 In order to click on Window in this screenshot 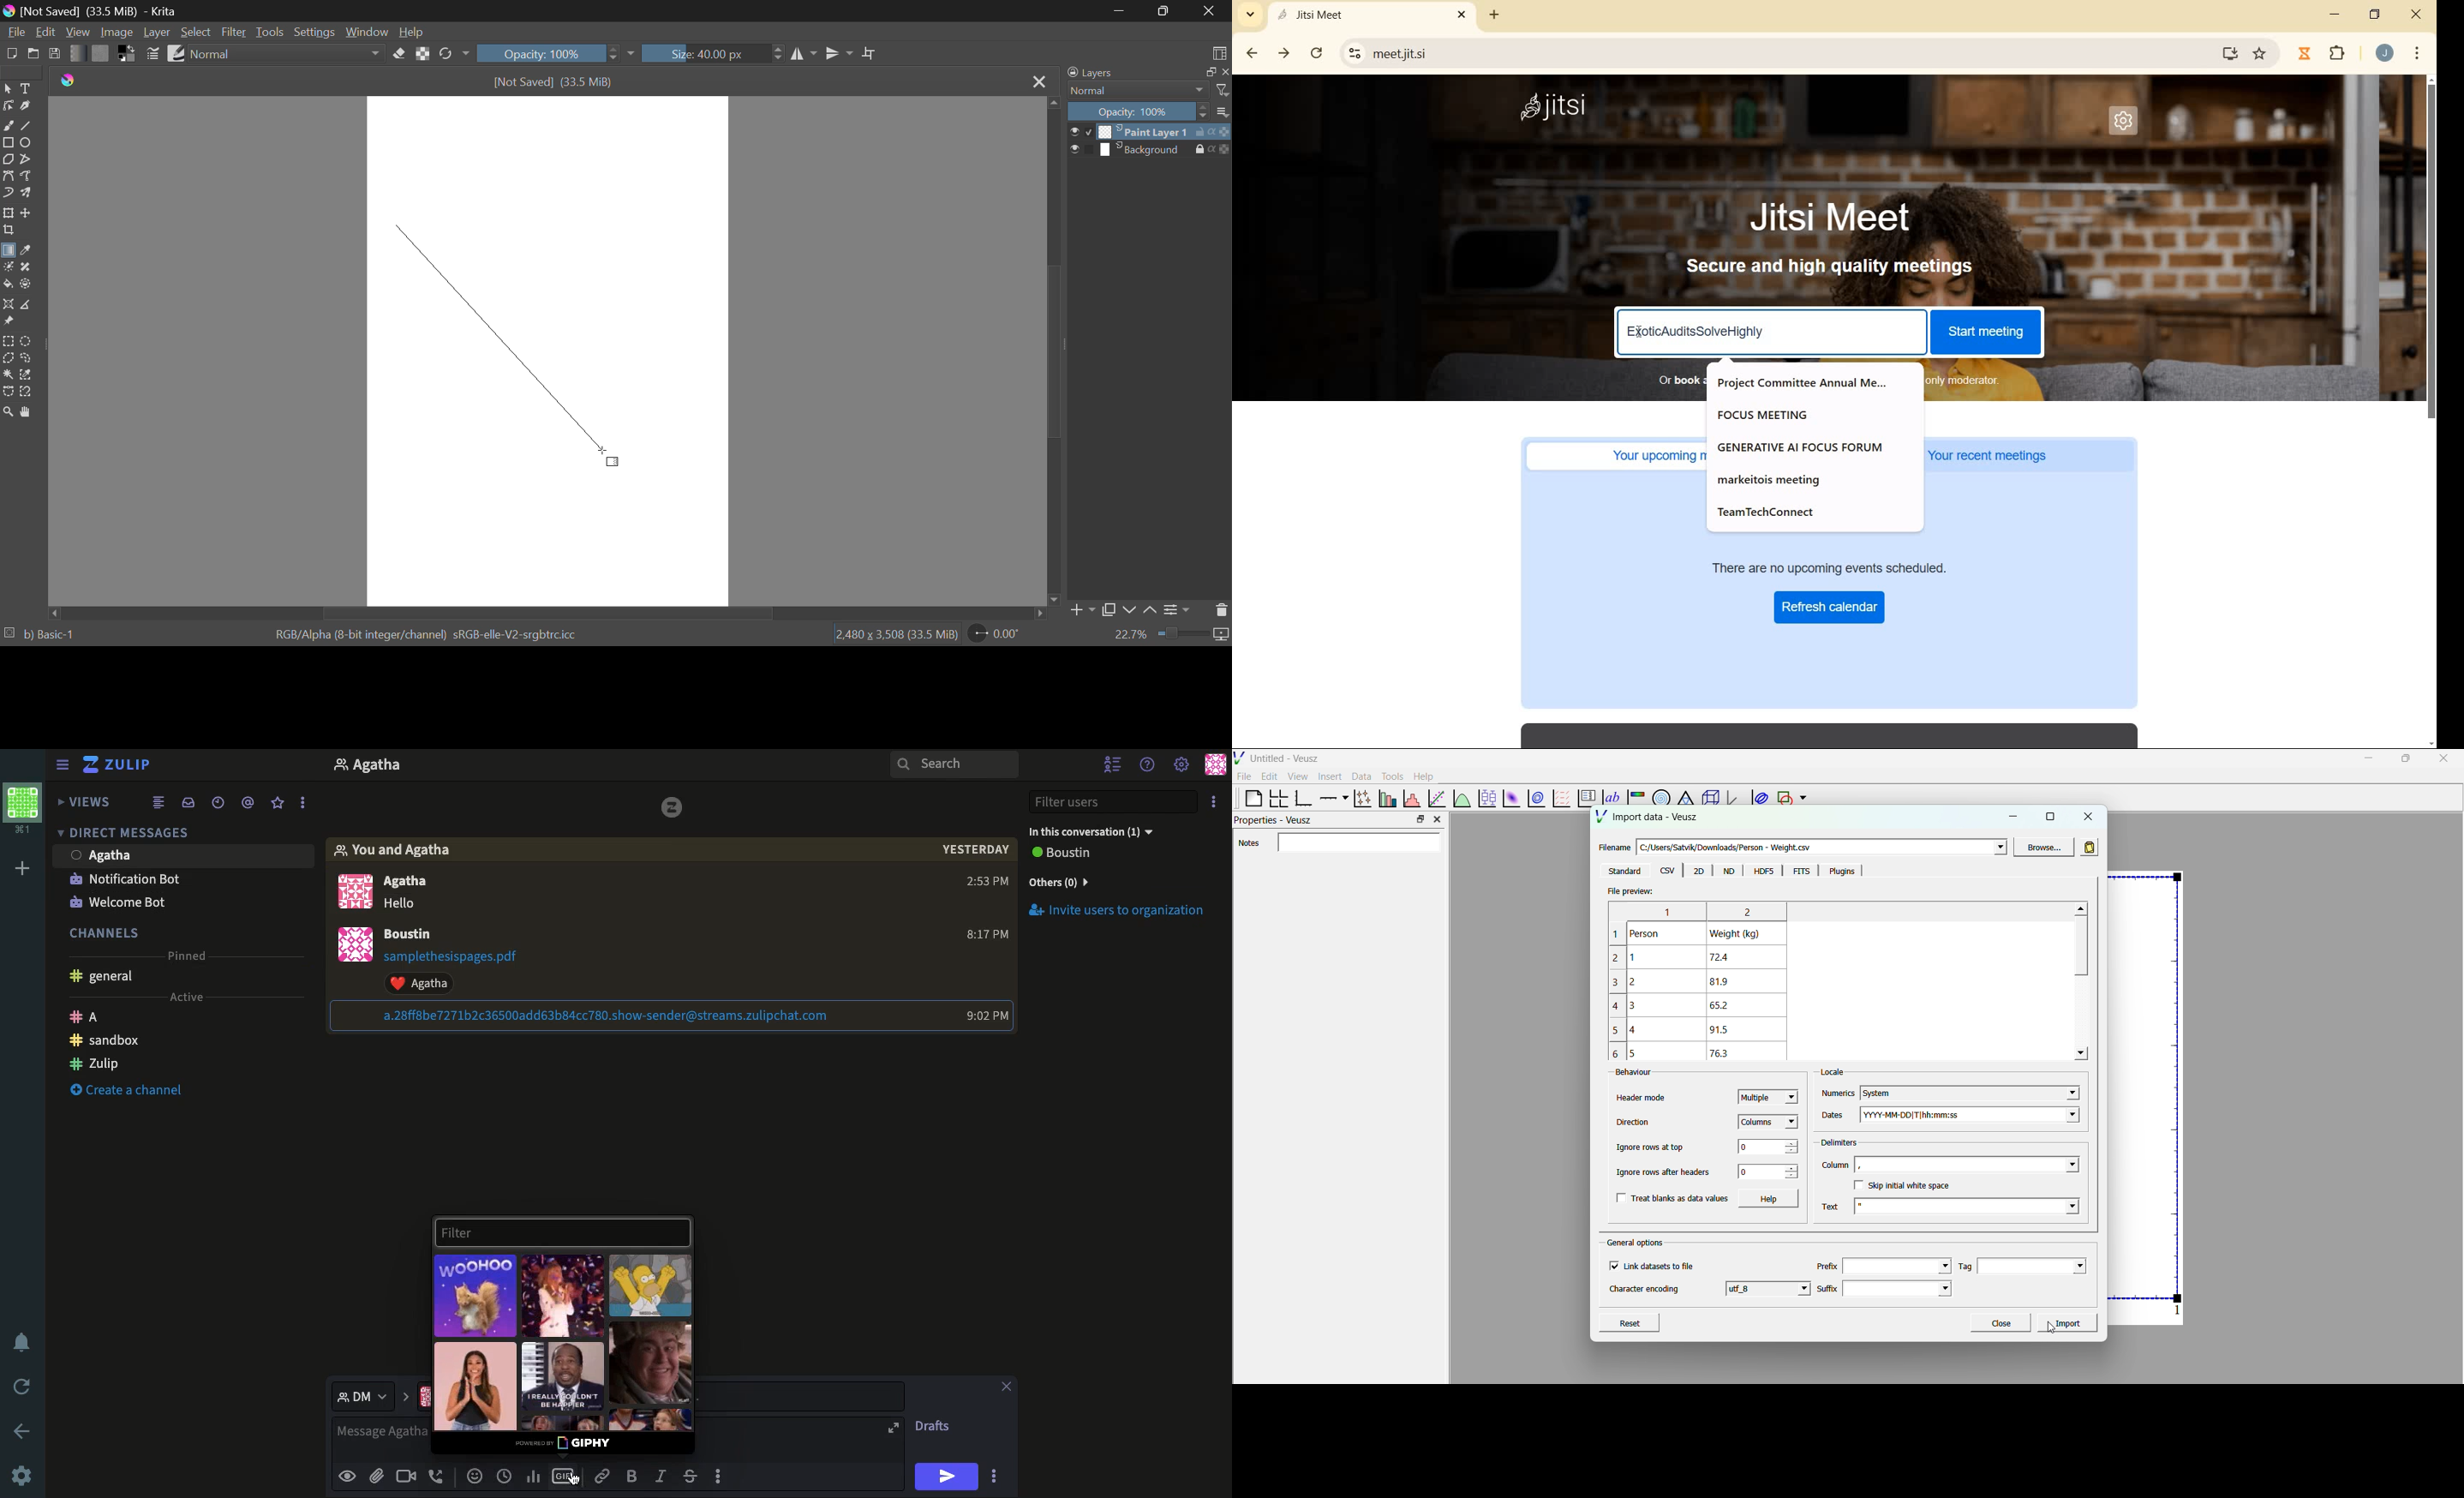, I will do `click(366, 32)`.